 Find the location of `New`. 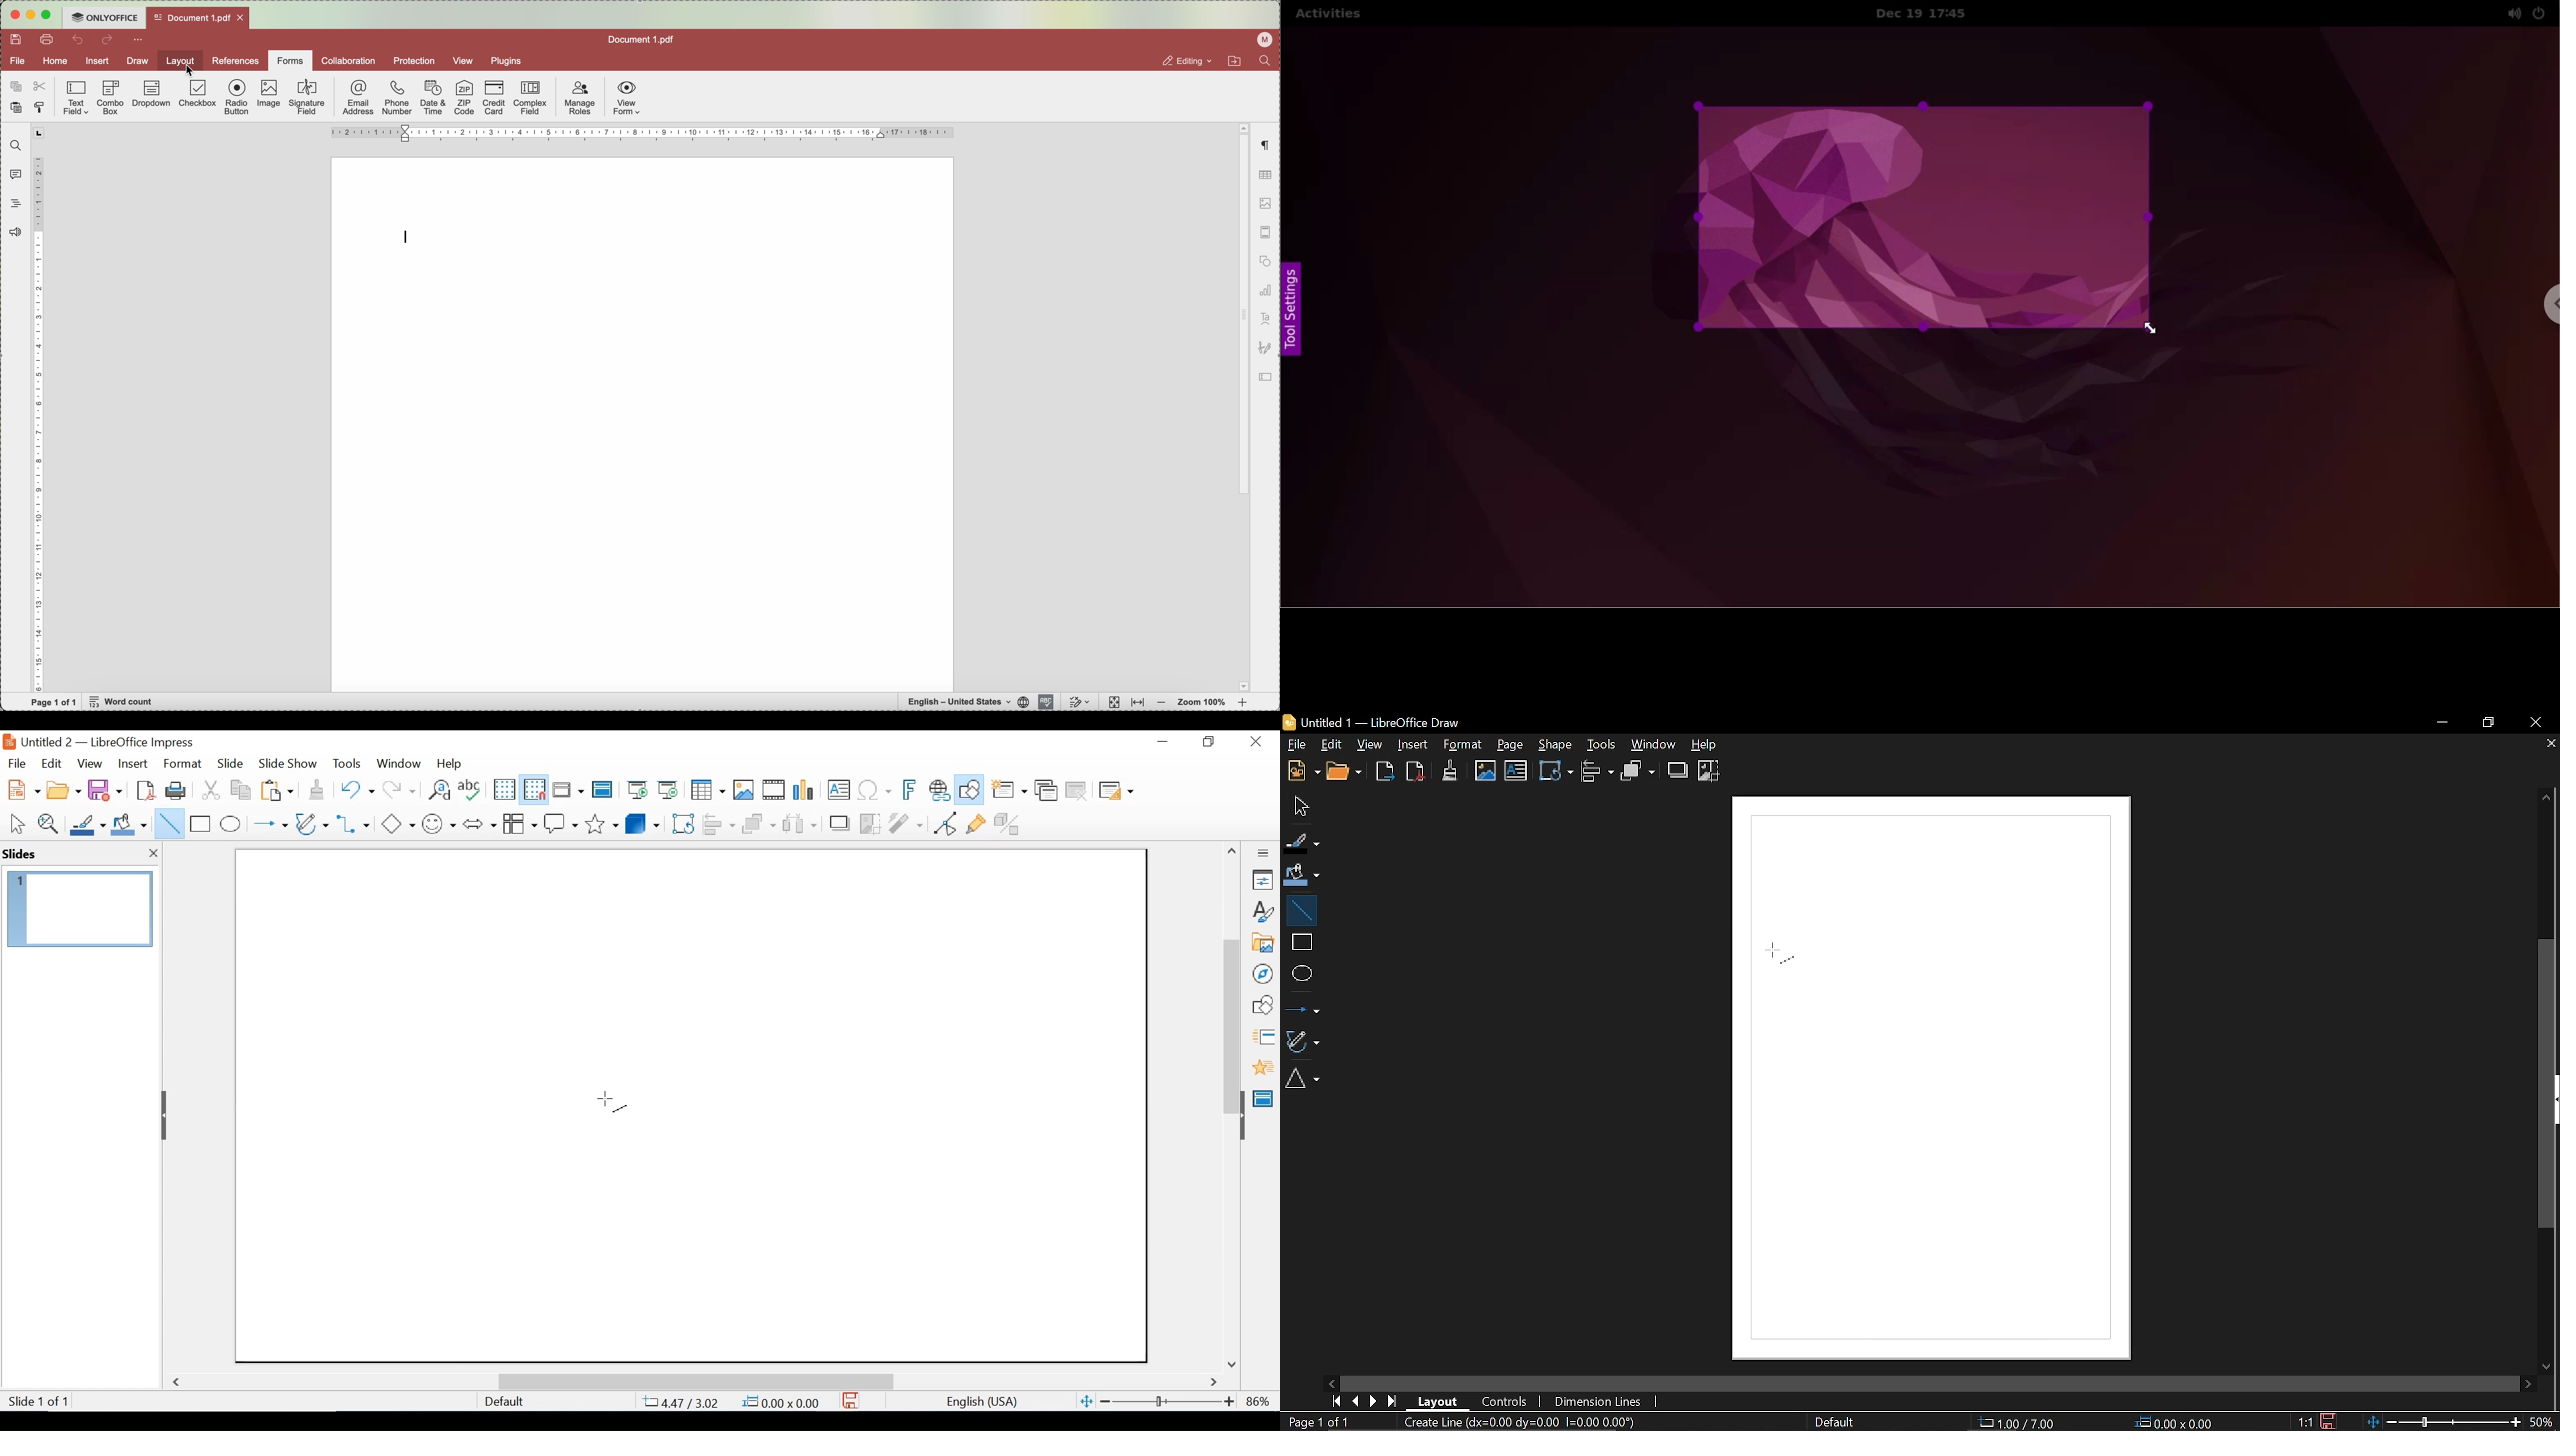

New is located at coordinates (1301, 772).